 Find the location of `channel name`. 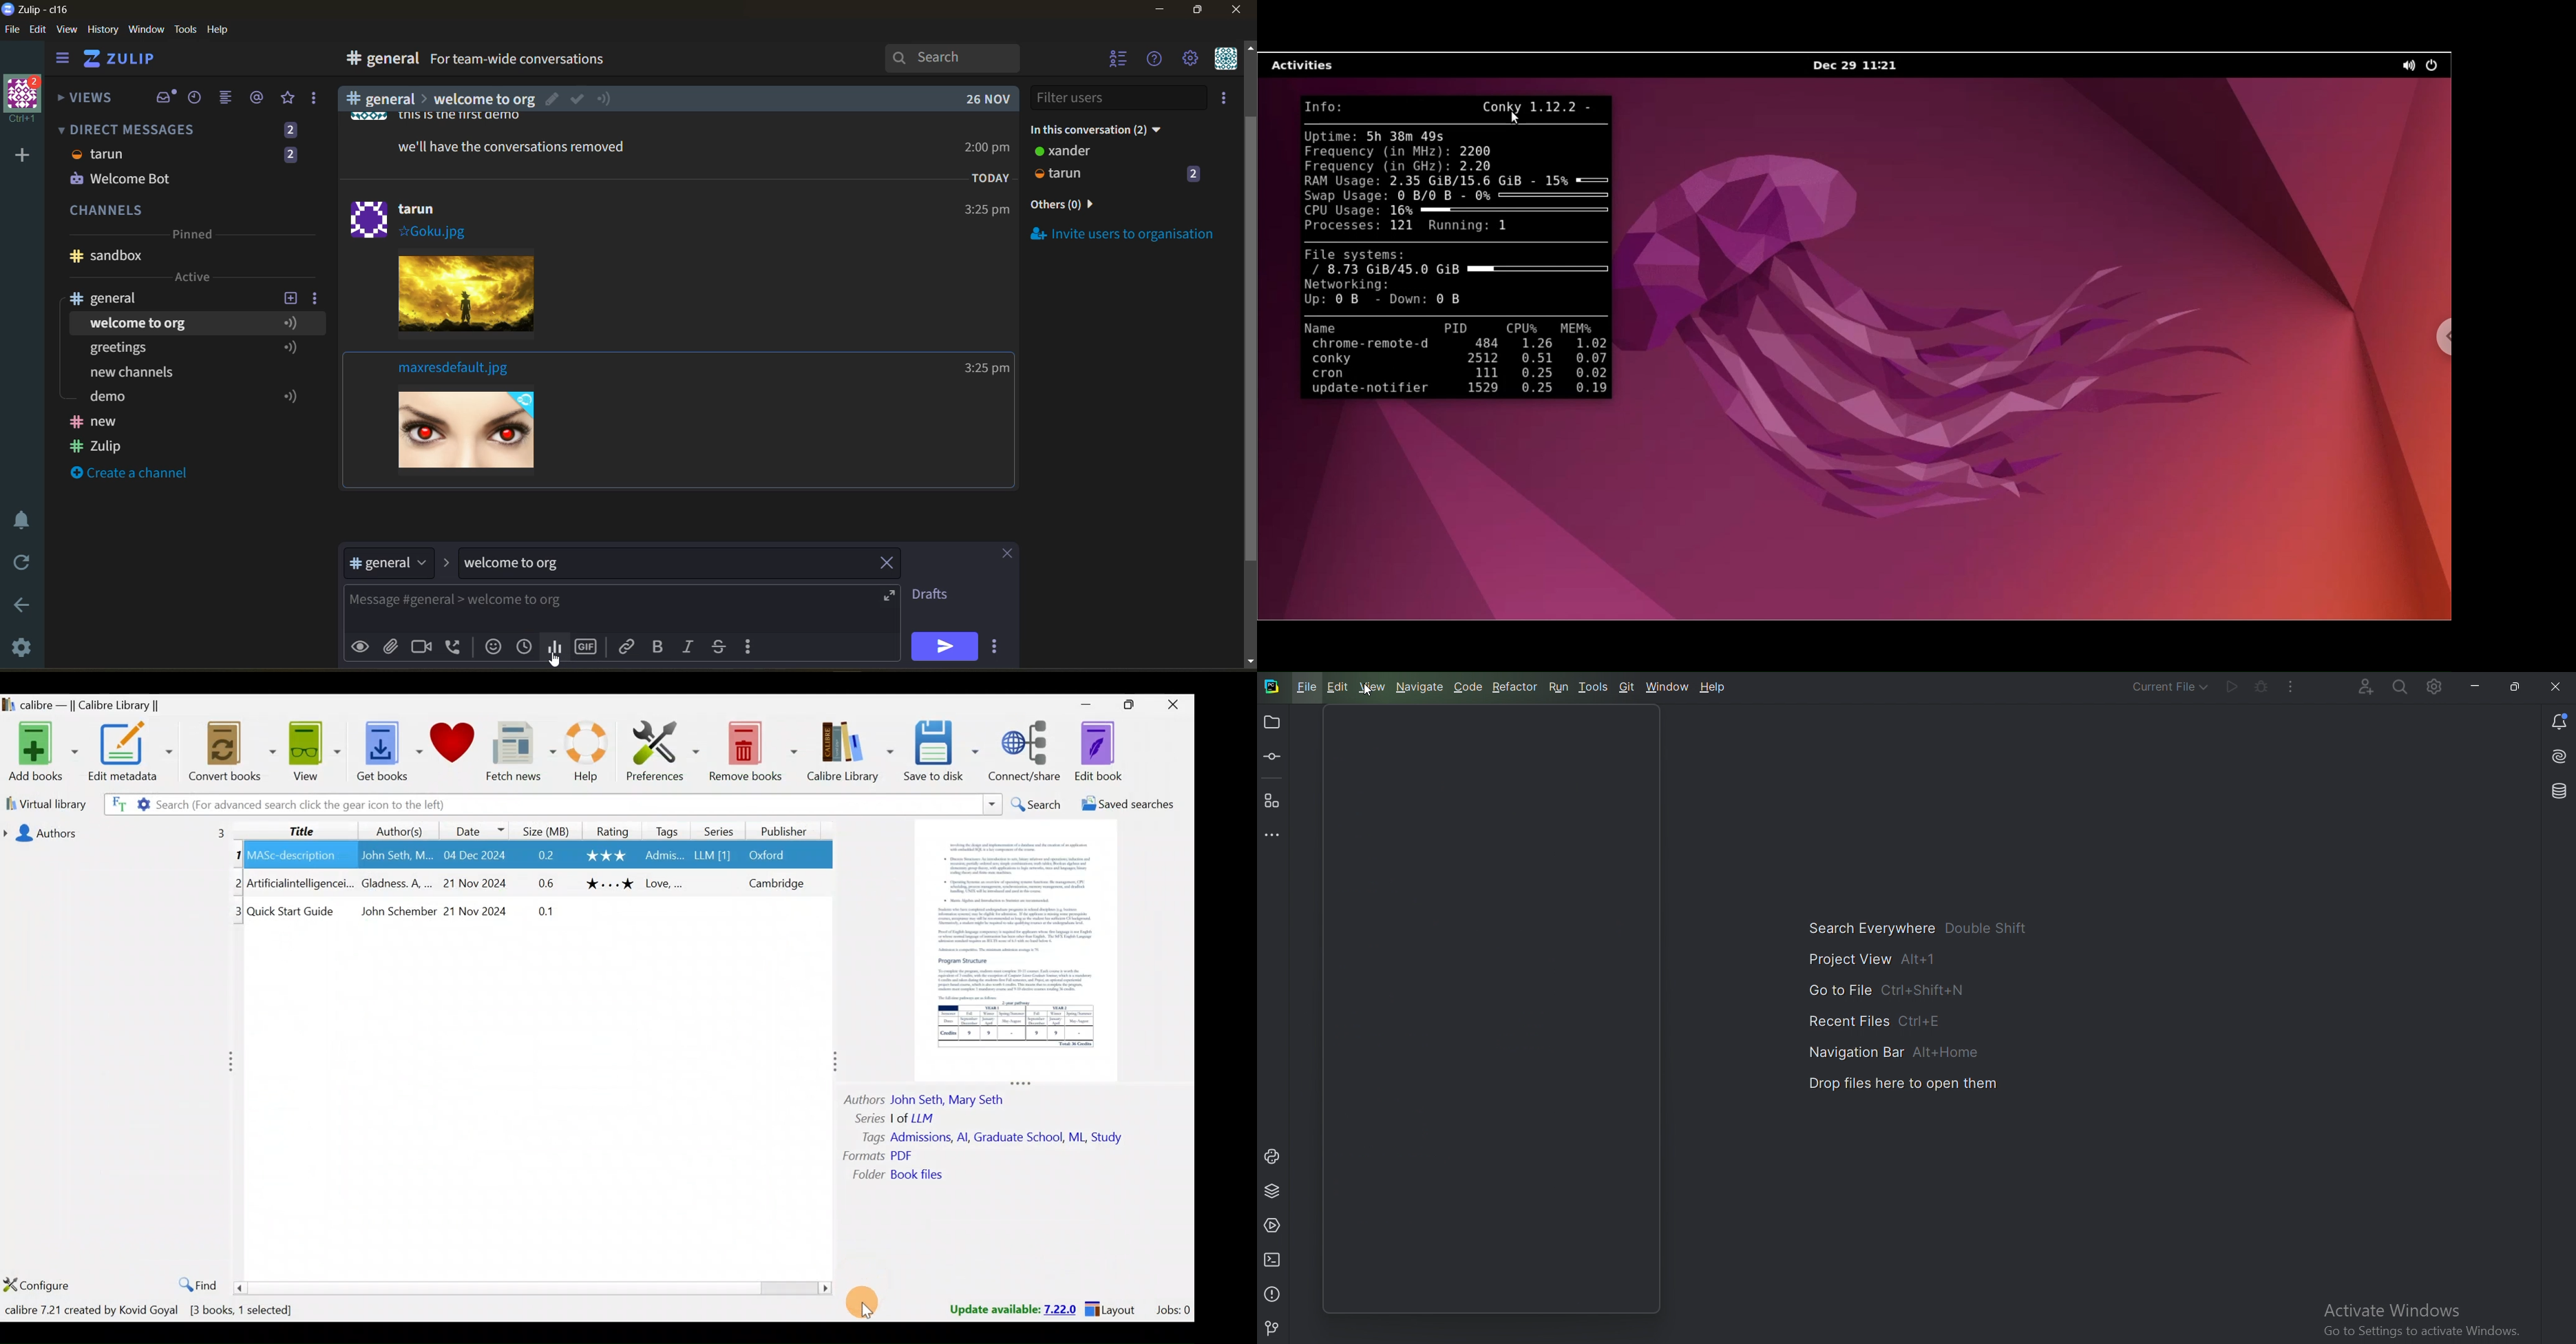

channel name is located at coordinates (113, 298).